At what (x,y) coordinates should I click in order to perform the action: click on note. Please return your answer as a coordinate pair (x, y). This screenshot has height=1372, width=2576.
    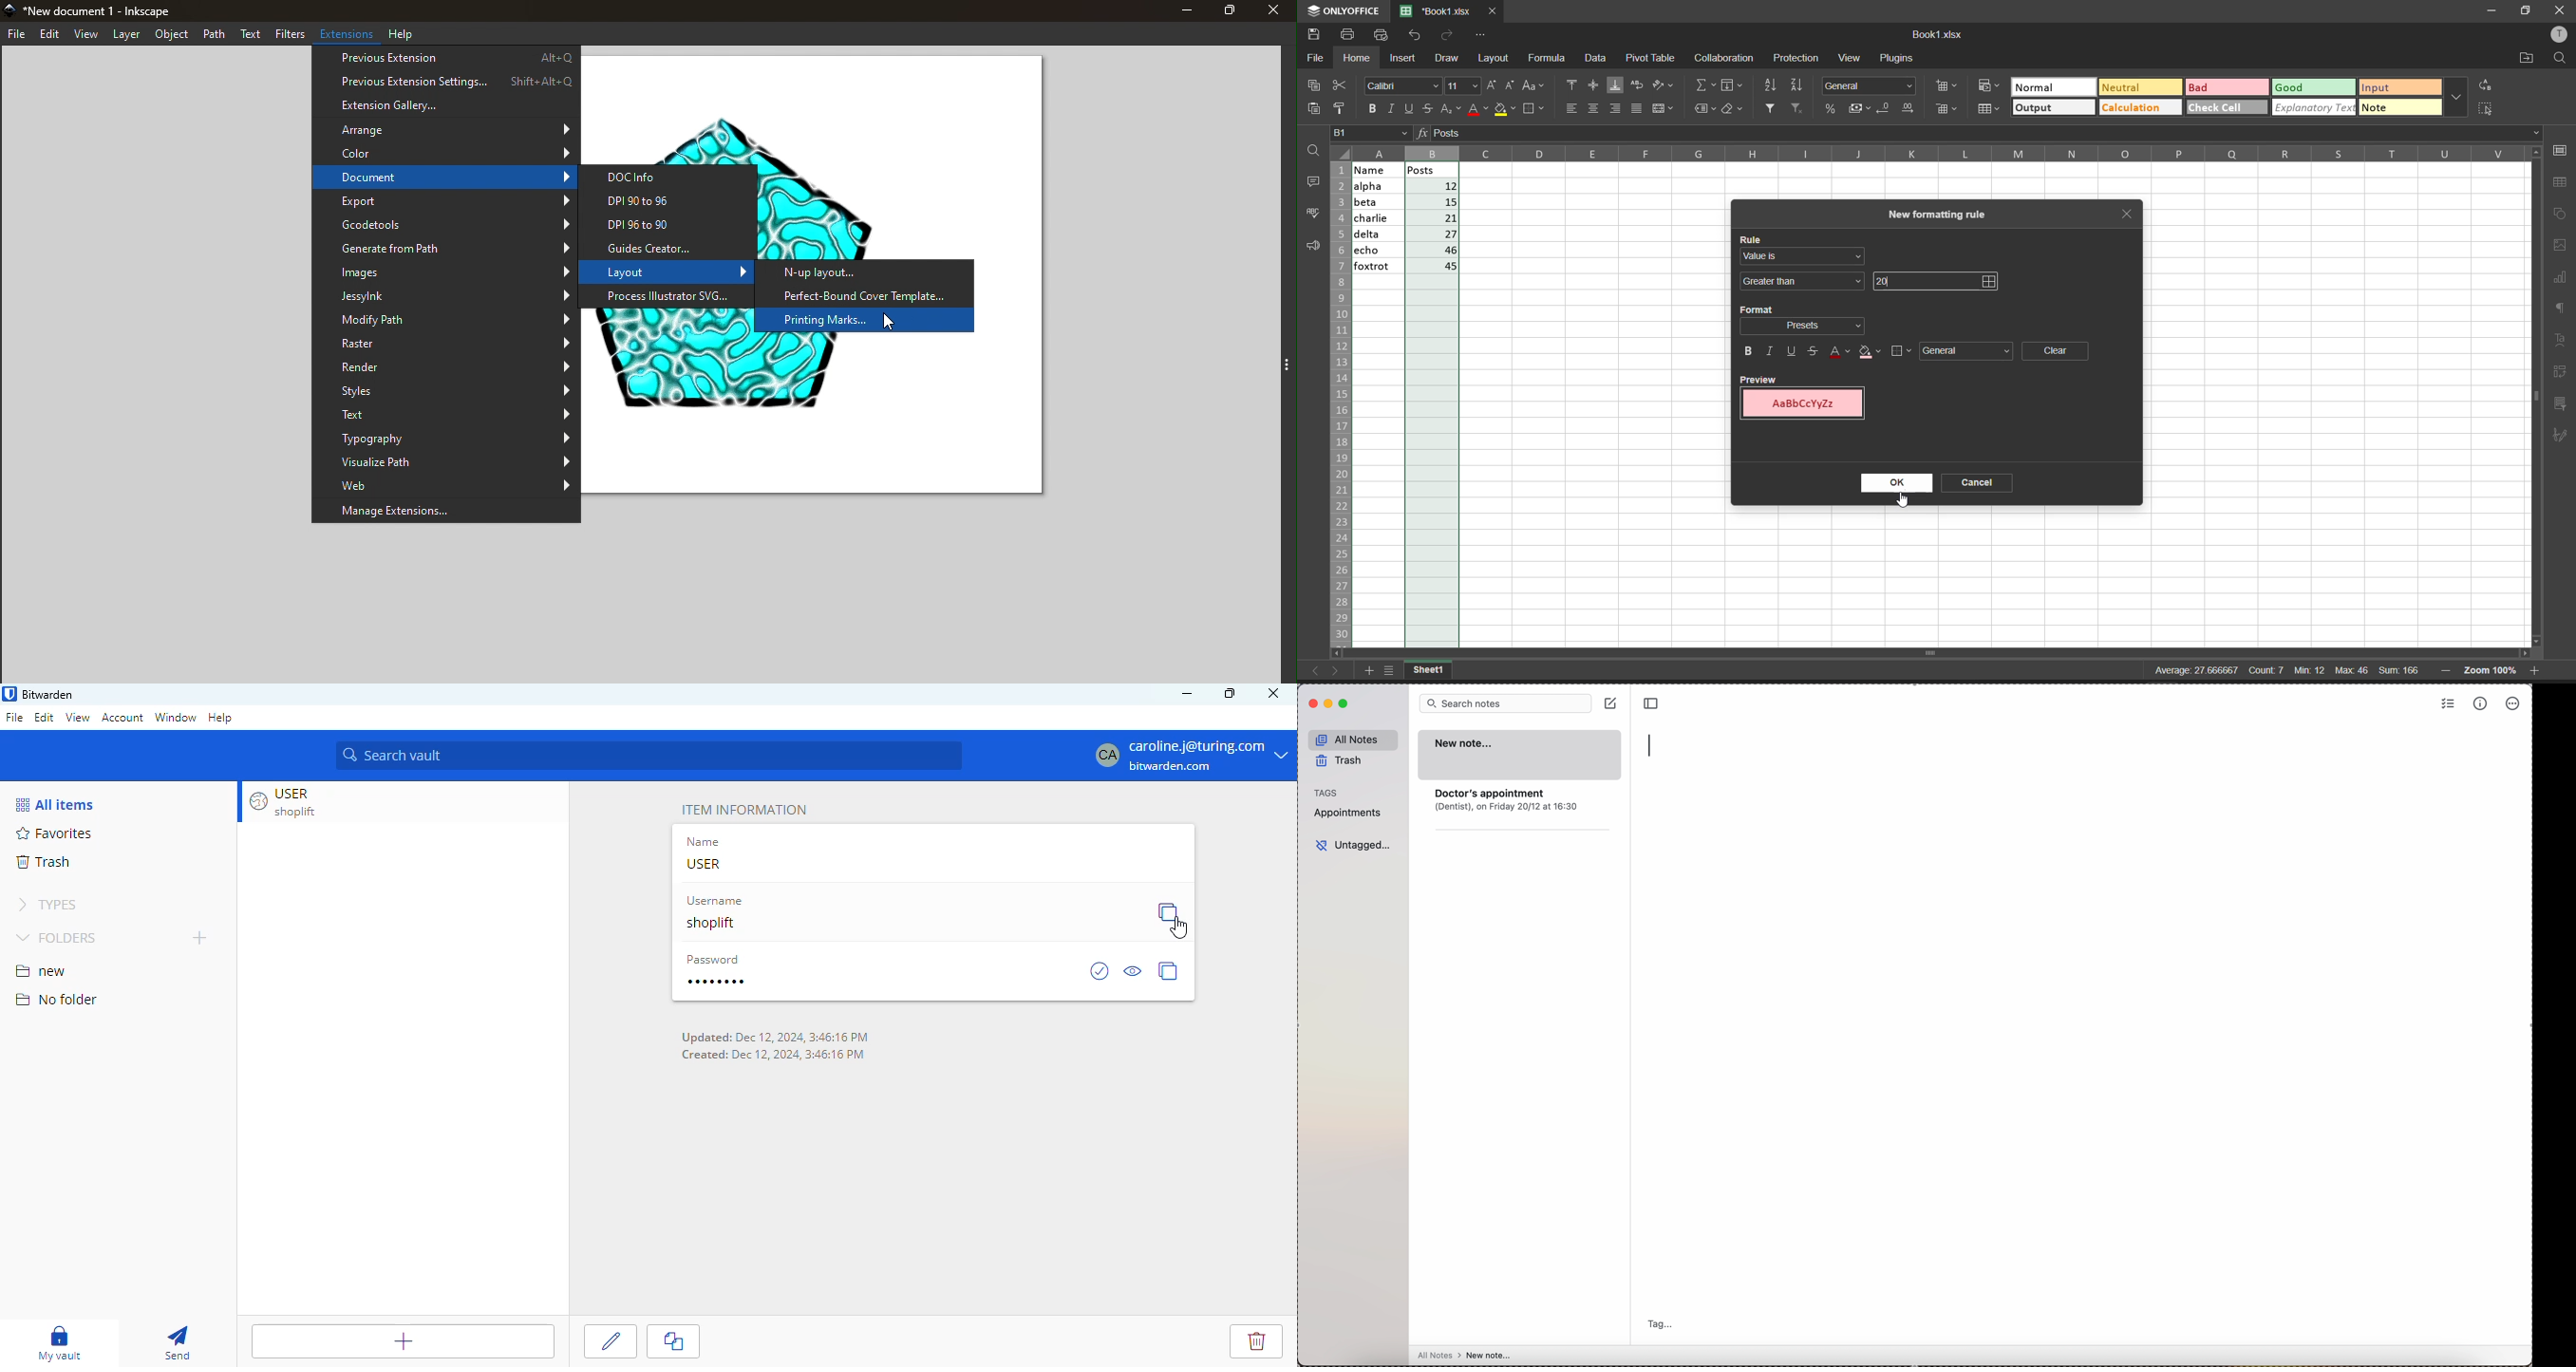
    Looking at the image, I should click on (2378, 107).